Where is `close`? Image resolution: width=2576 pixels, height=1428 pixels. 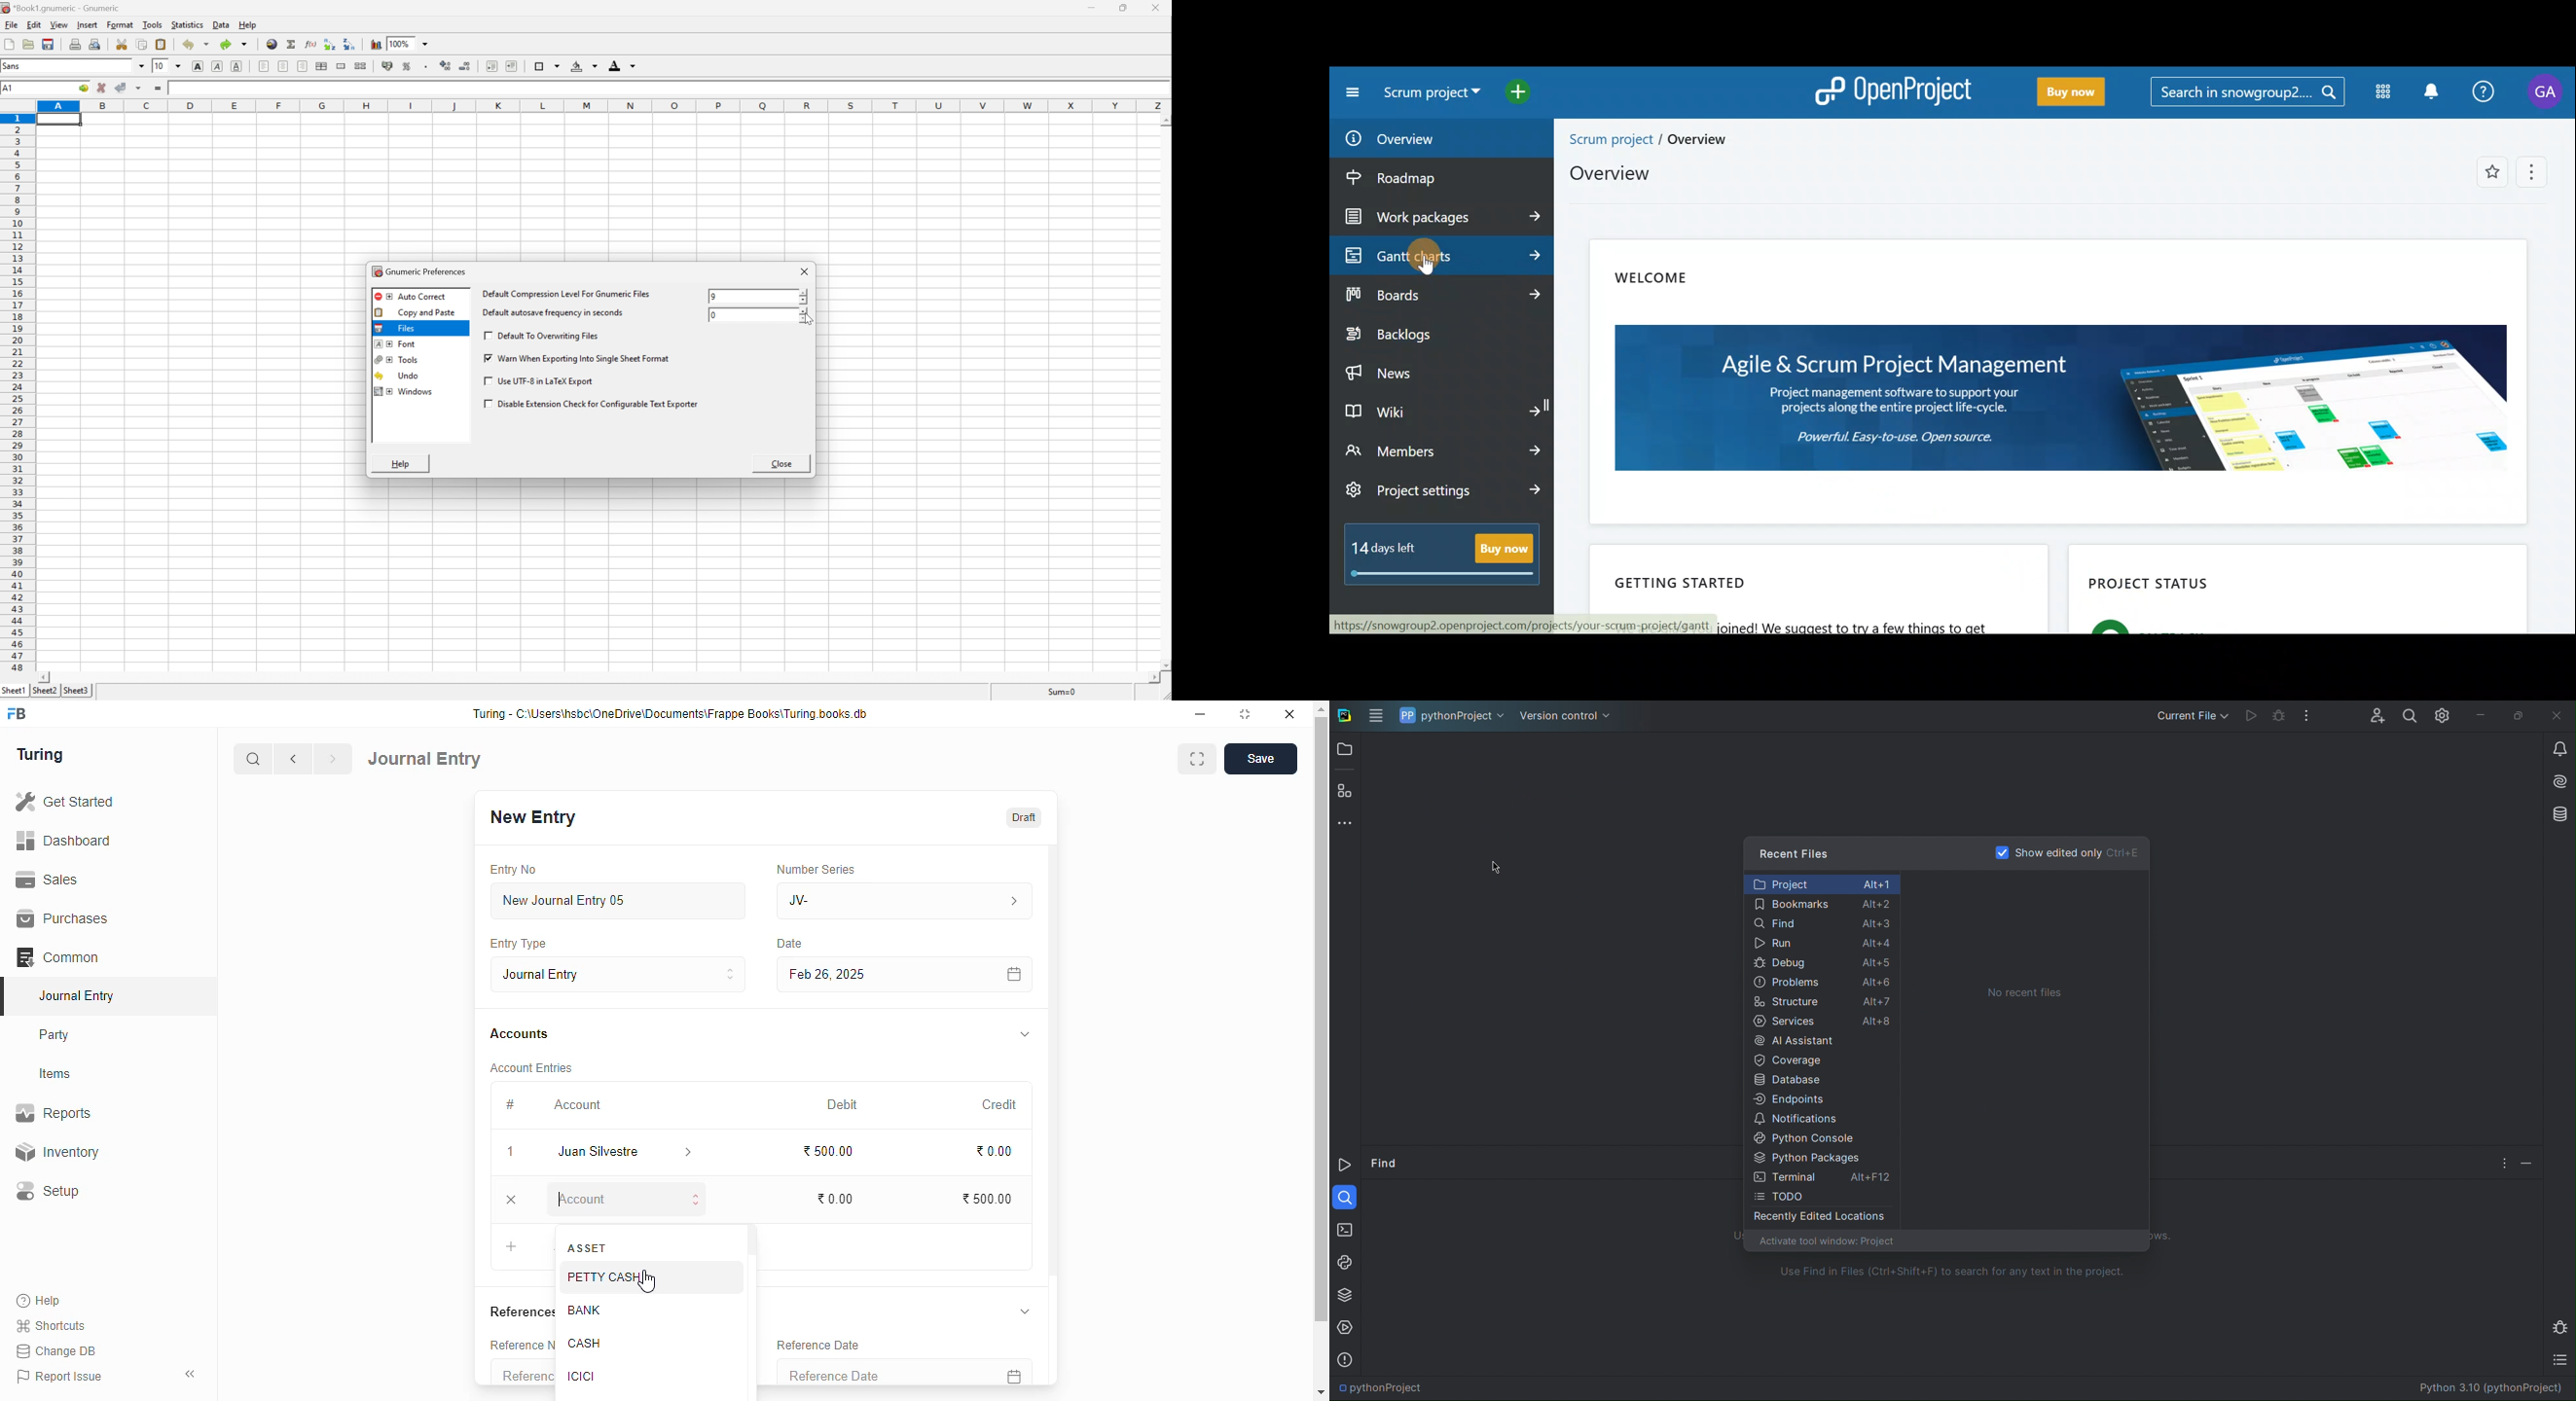 close is located at coordinates (1288, 713).